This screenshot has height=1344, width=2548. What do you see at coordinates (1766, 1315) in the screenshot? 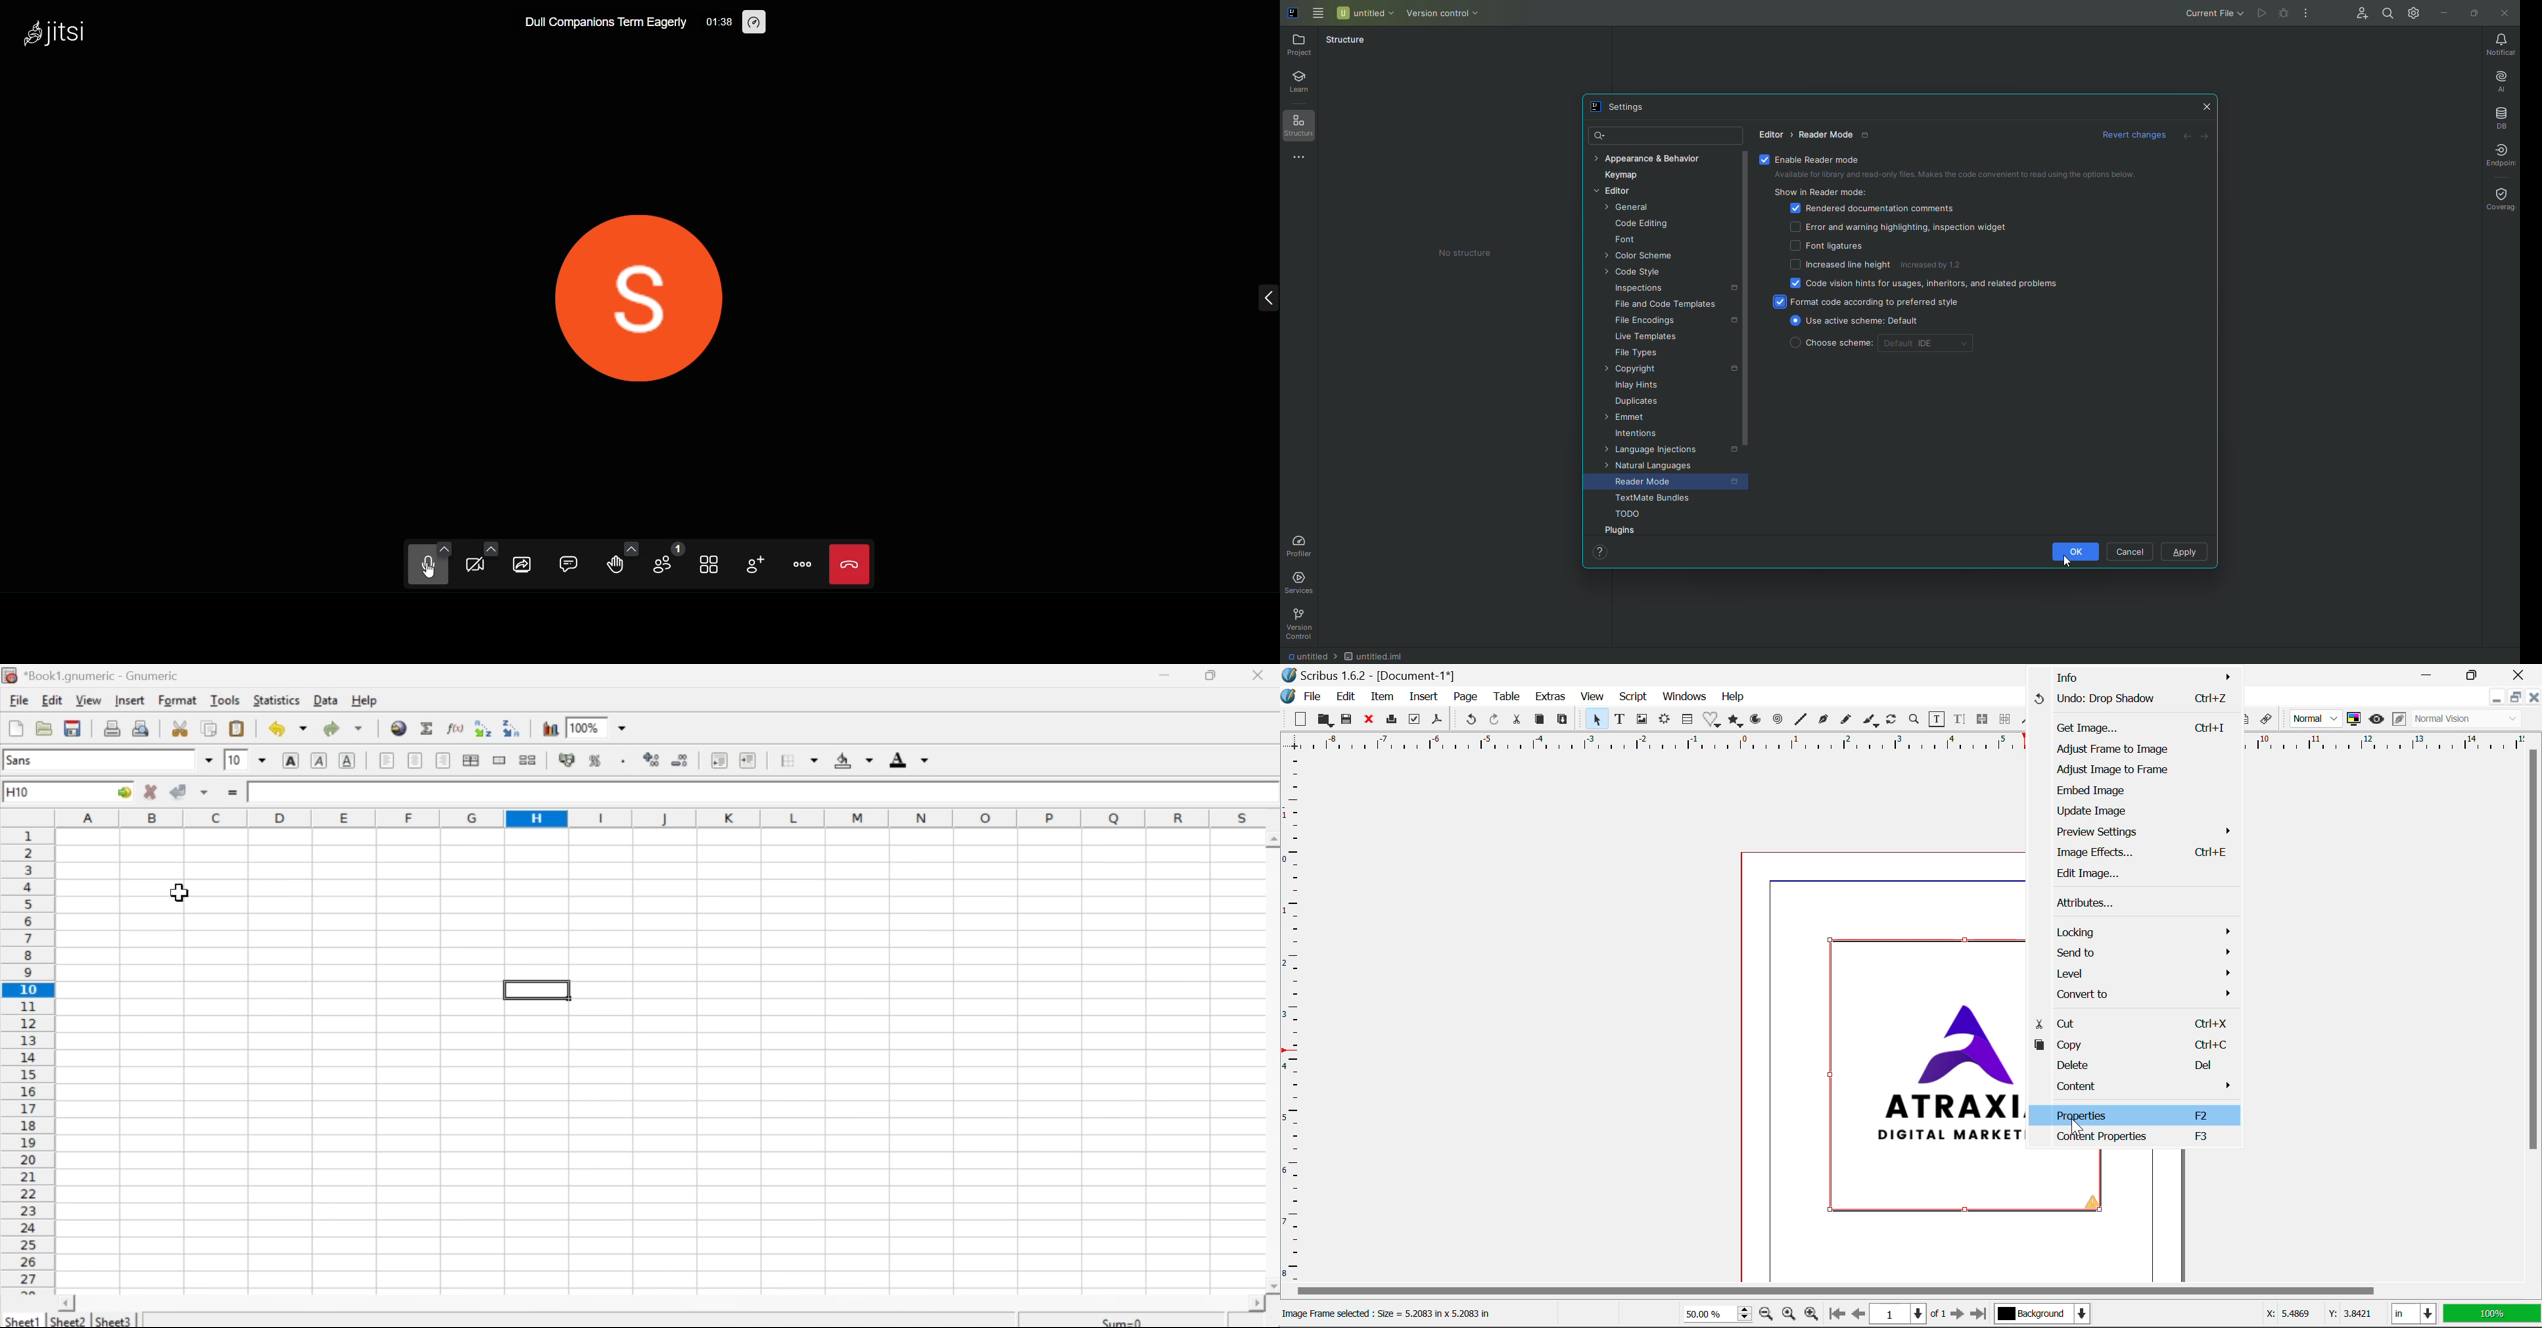
I see `Zoom out` at bounding box center [1766, 1315].